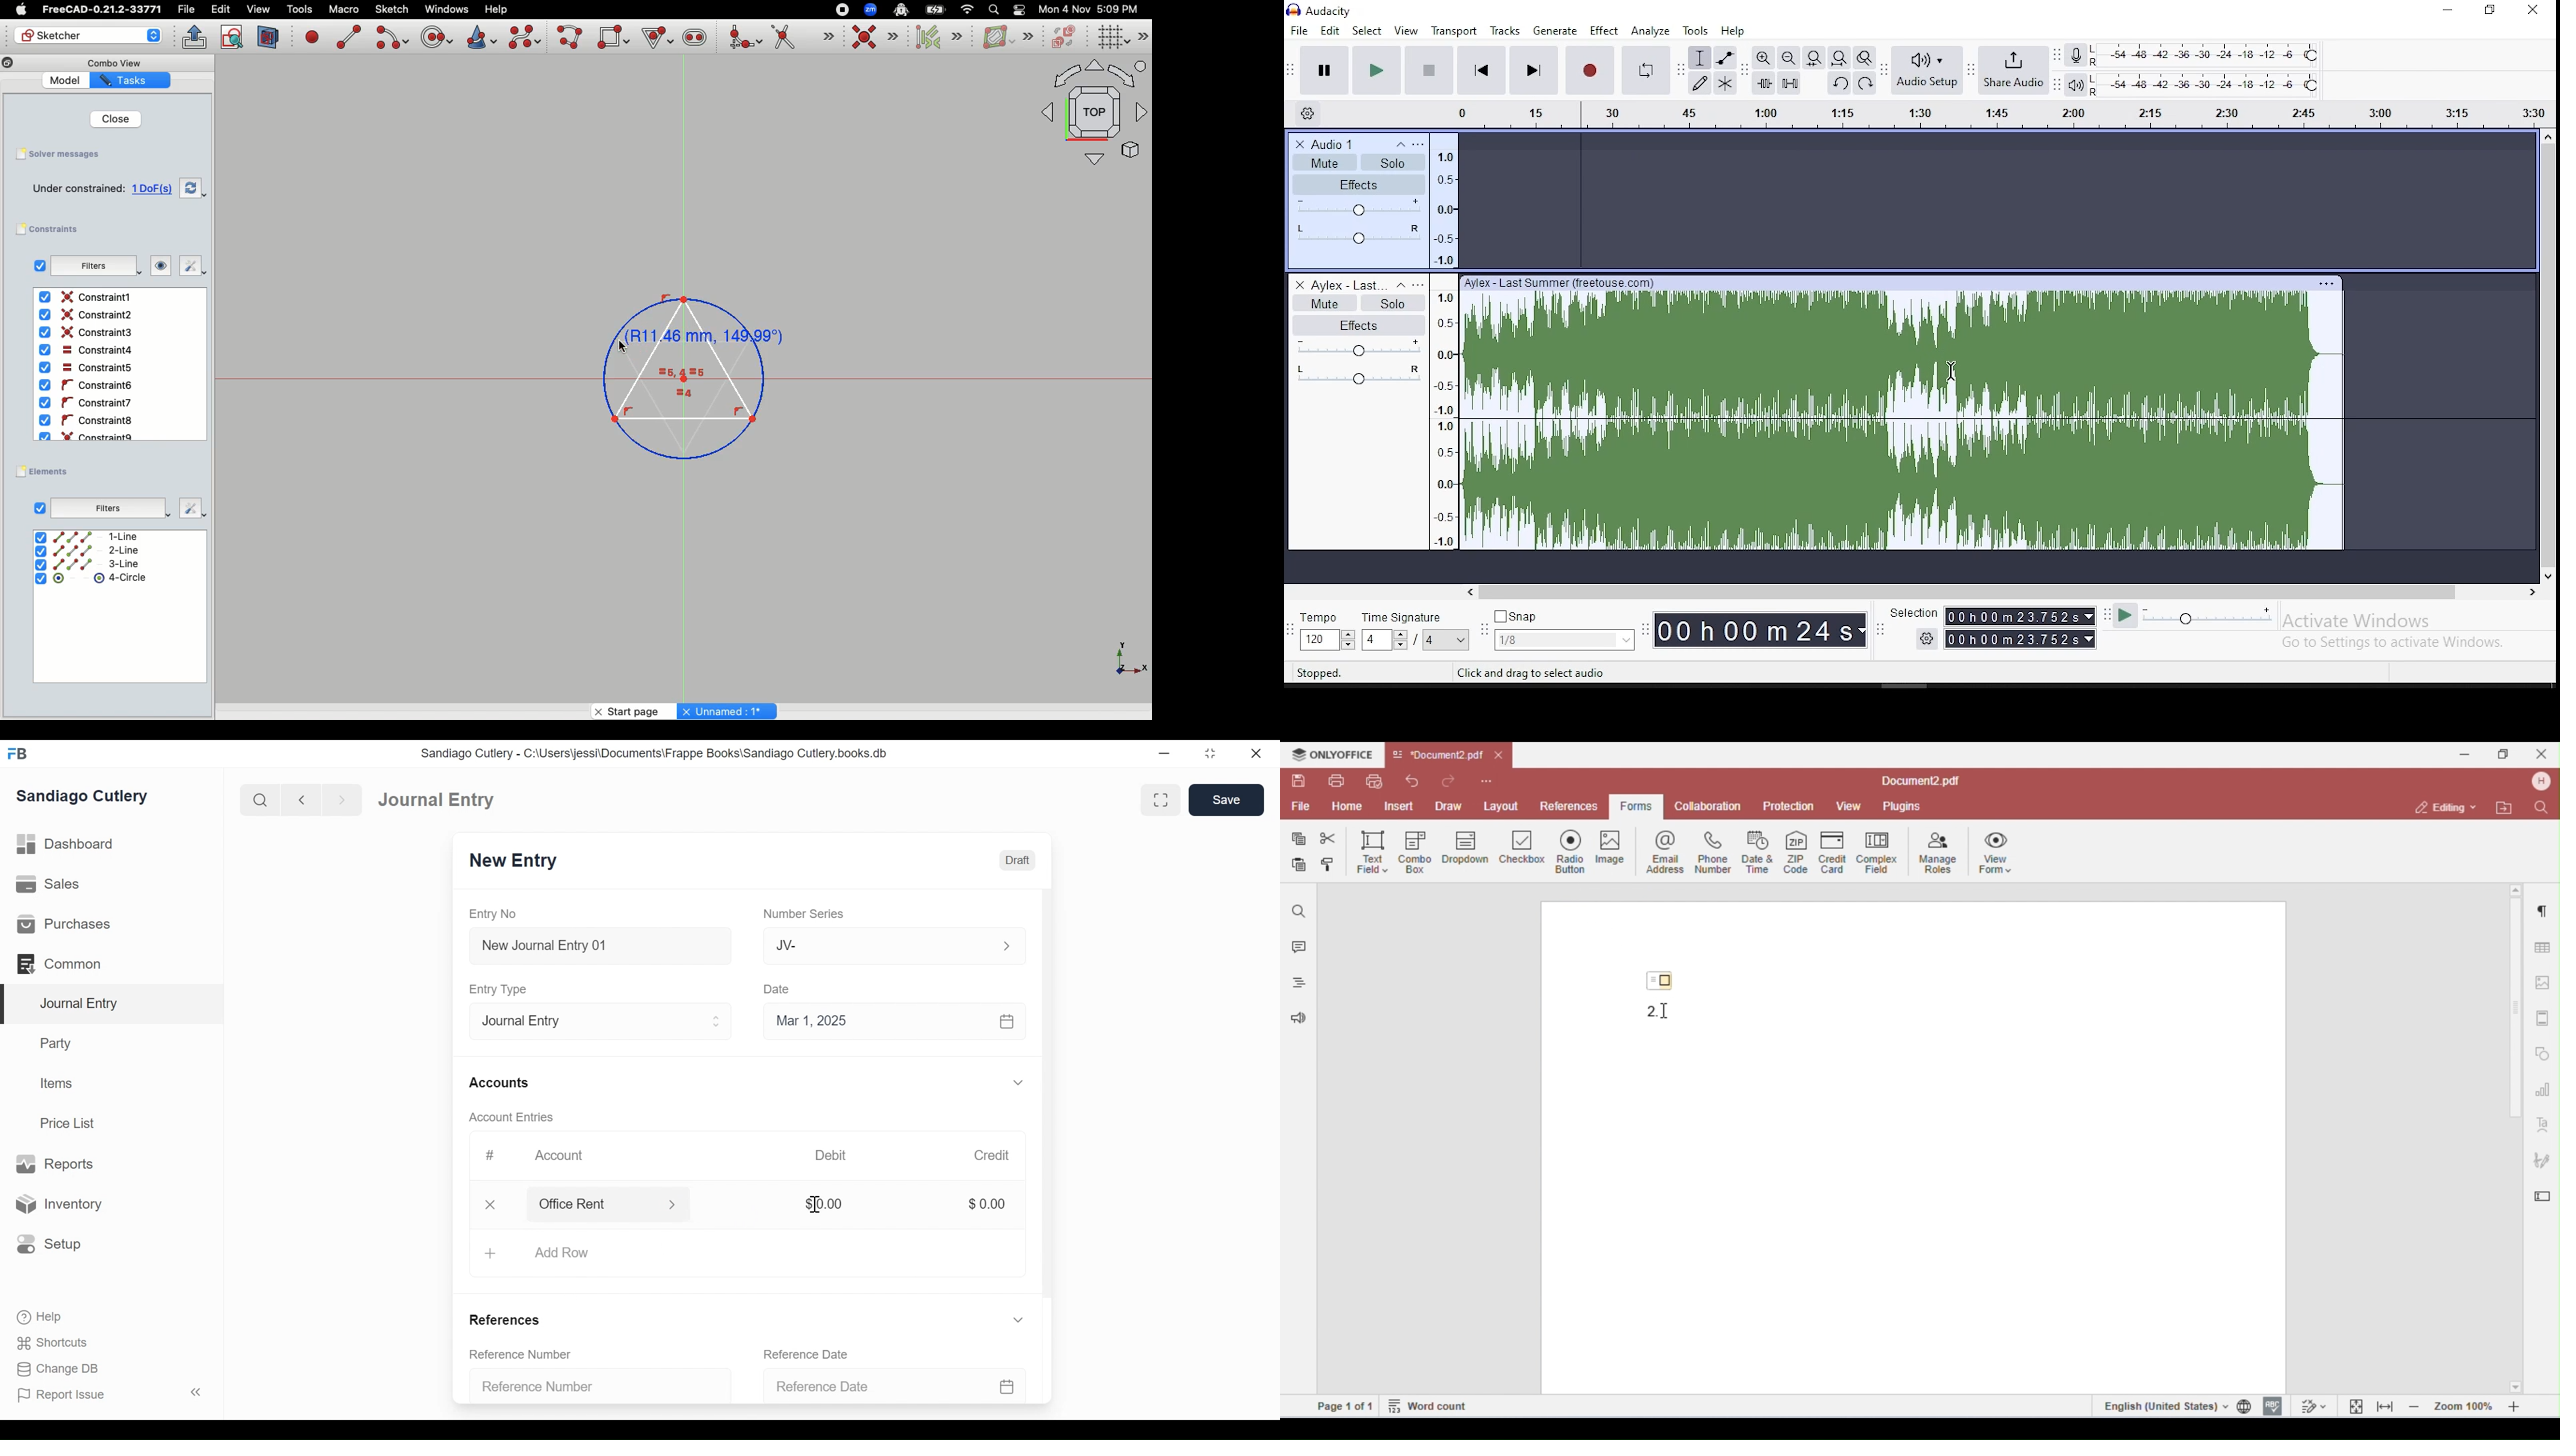 This screenshot has height=1456, width=2576. What do you see at coordinates (221, 10) in the screenshot?
I see `Edit` at bounding box center [221, 10].